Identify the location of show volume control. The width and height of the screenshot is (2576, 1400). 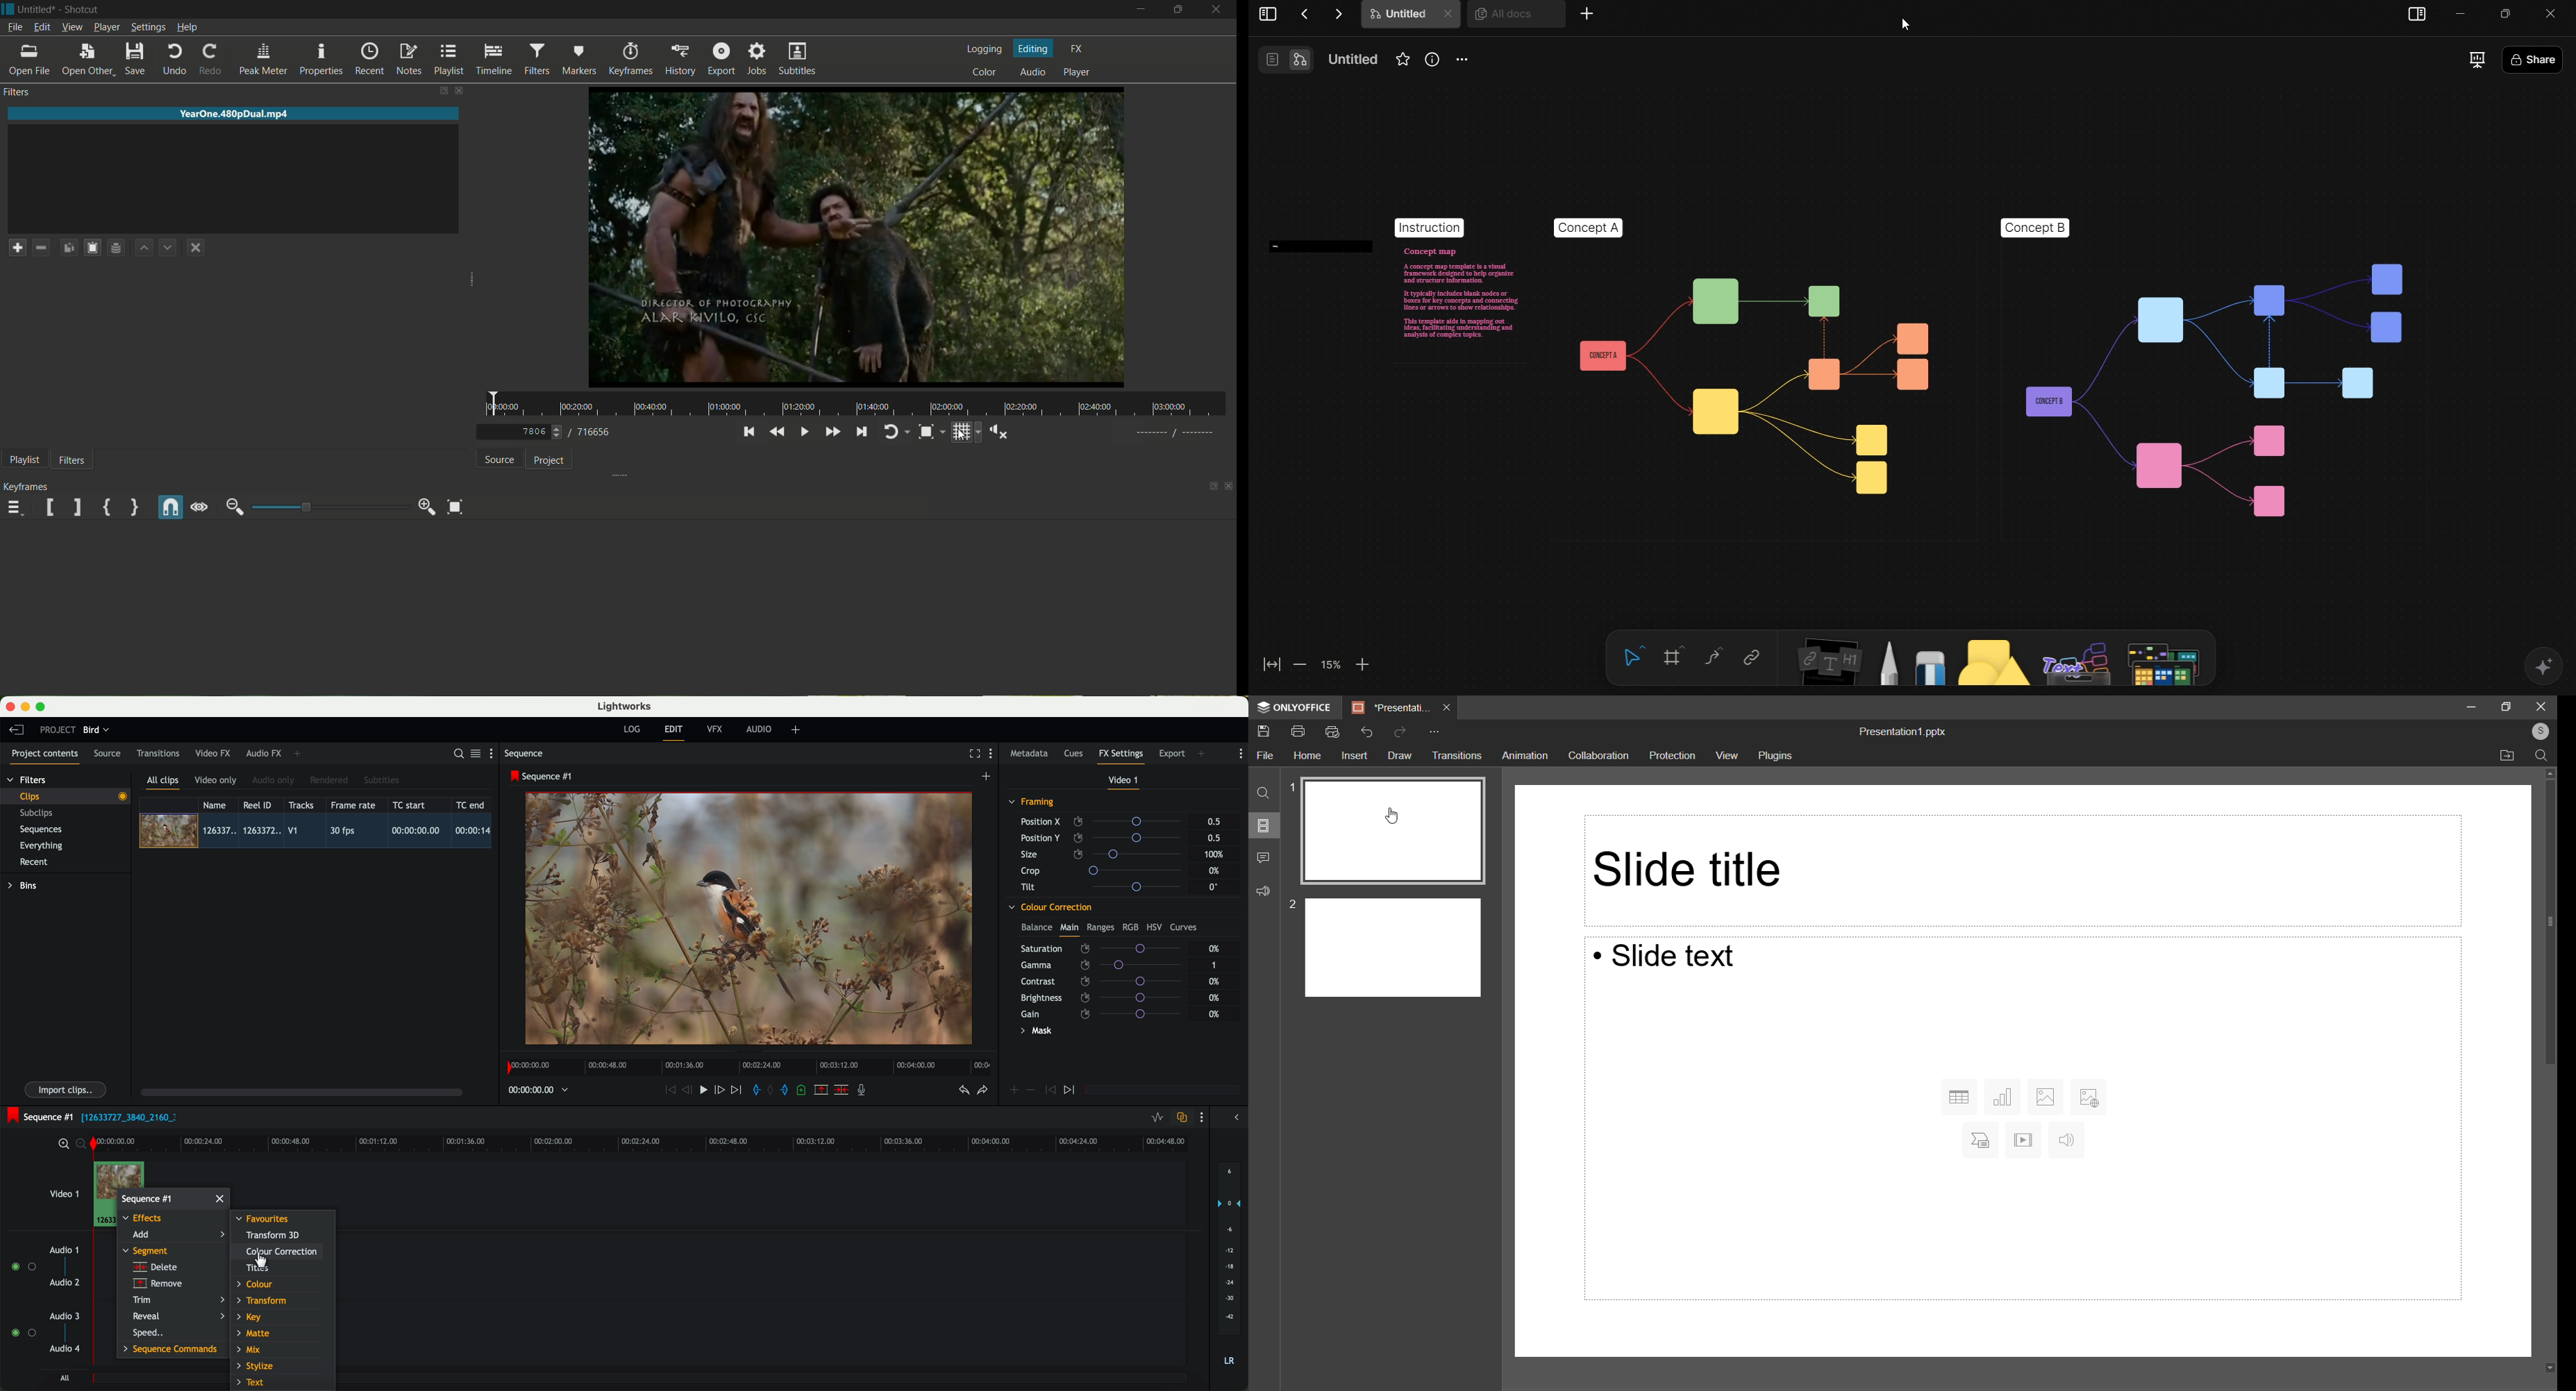
(998, 431).